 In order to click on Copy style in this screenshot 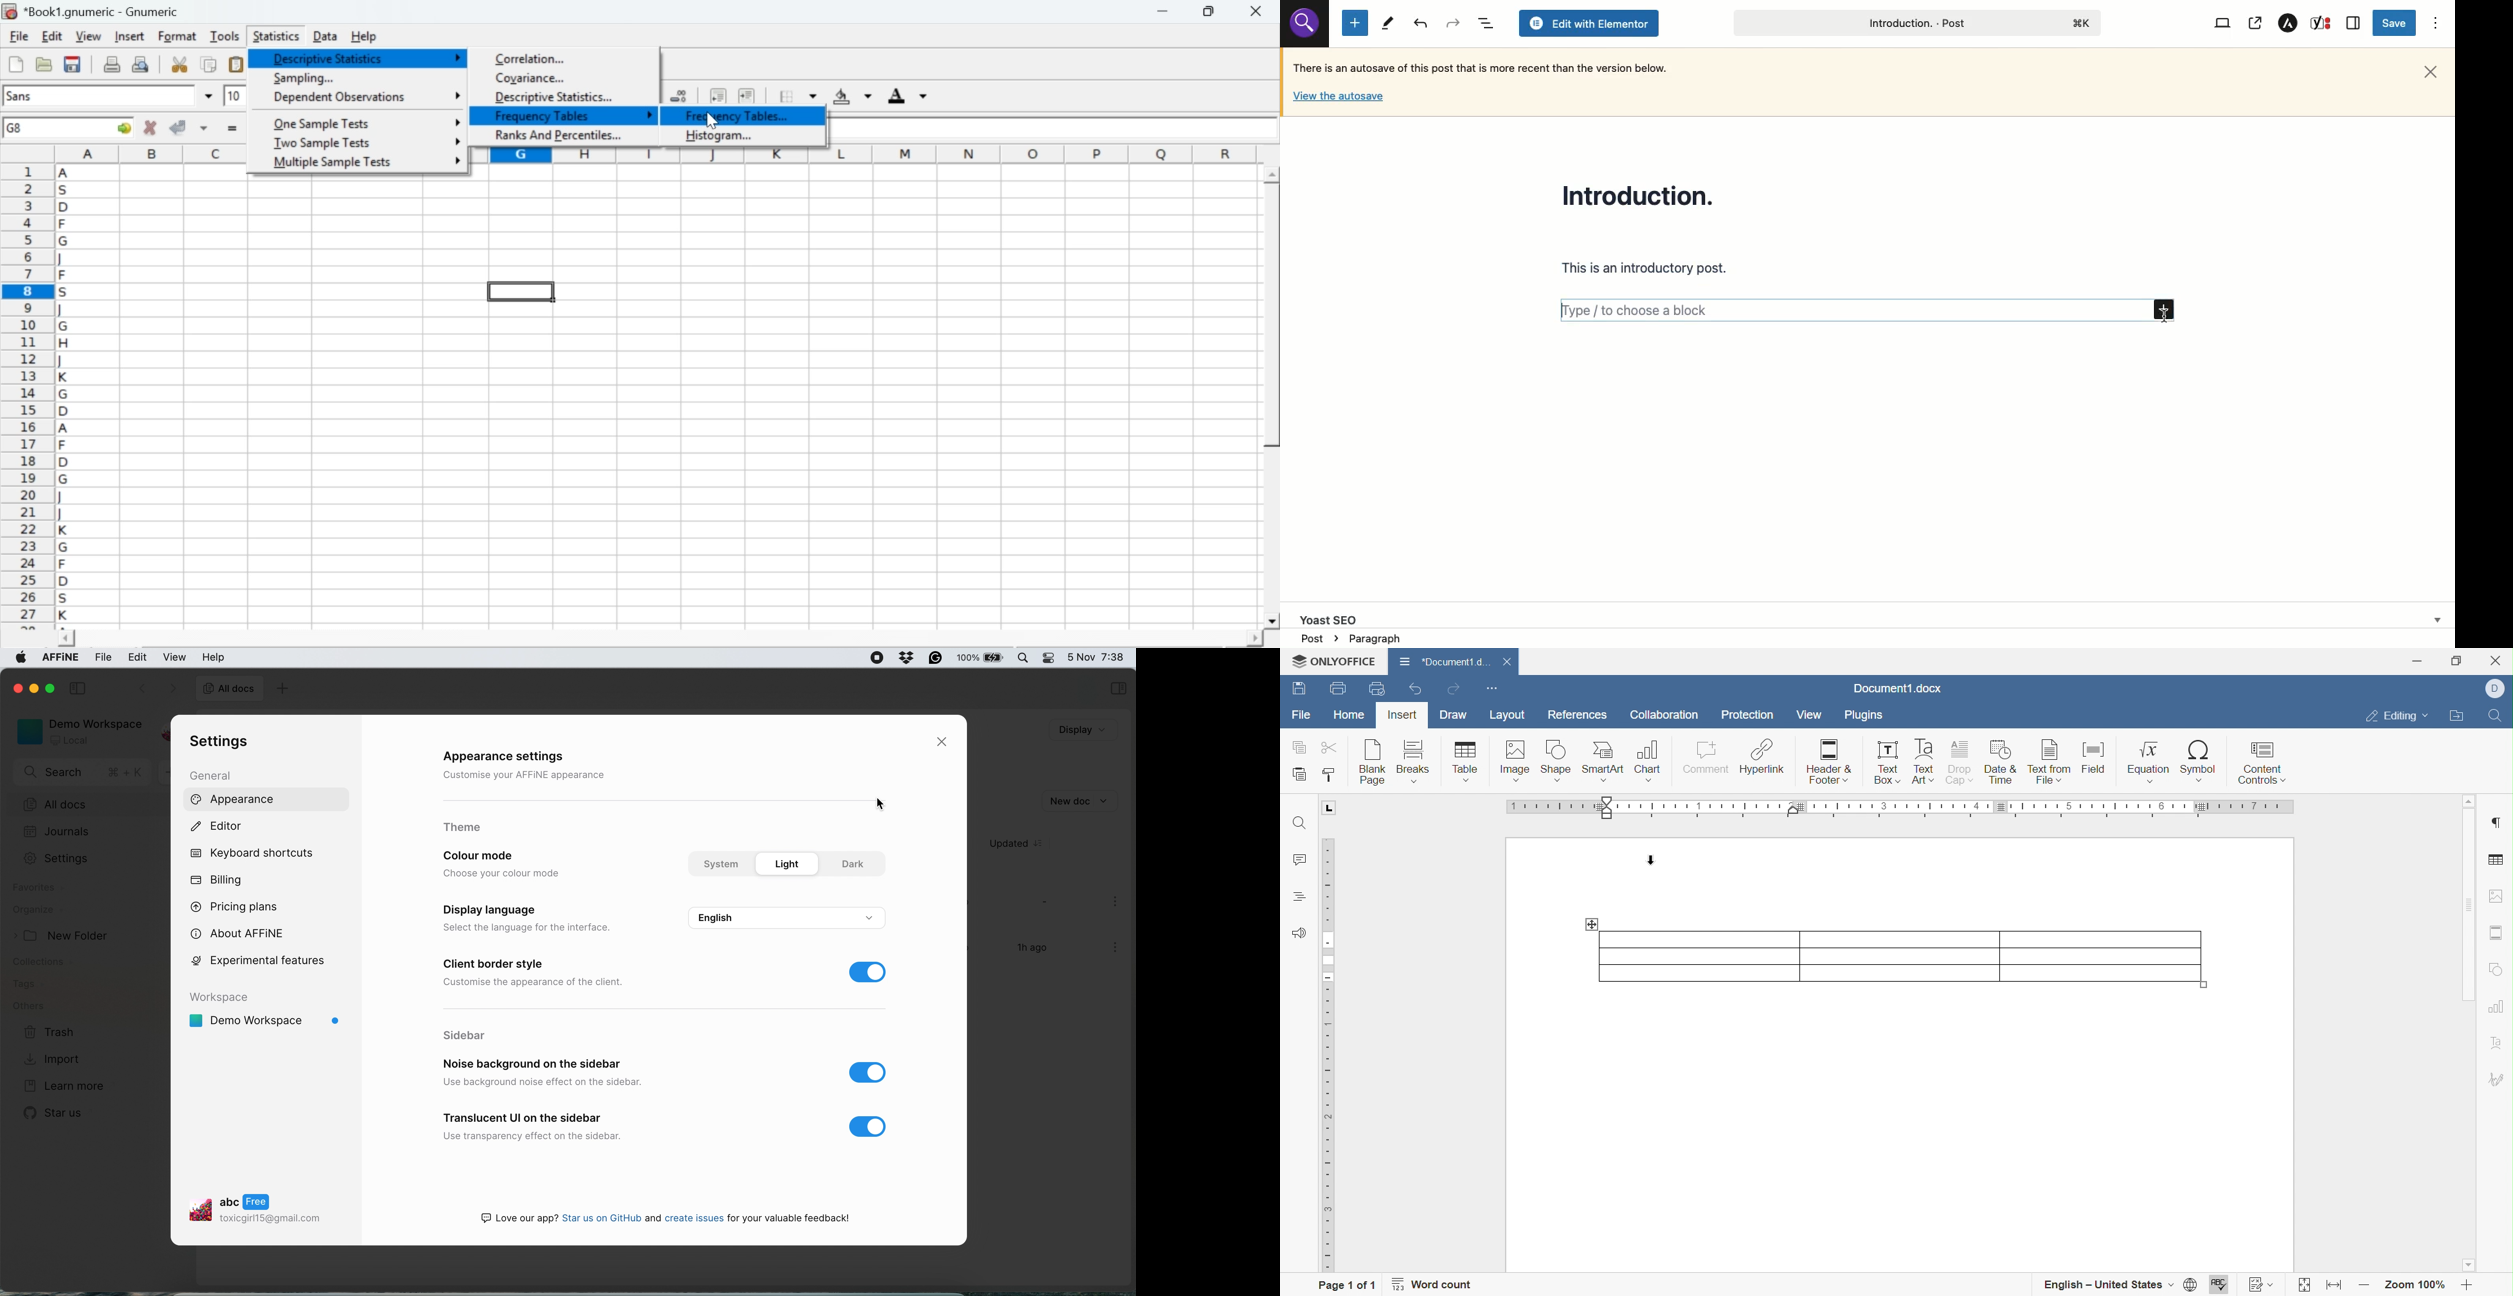, I will do `click(1330, 776)`.